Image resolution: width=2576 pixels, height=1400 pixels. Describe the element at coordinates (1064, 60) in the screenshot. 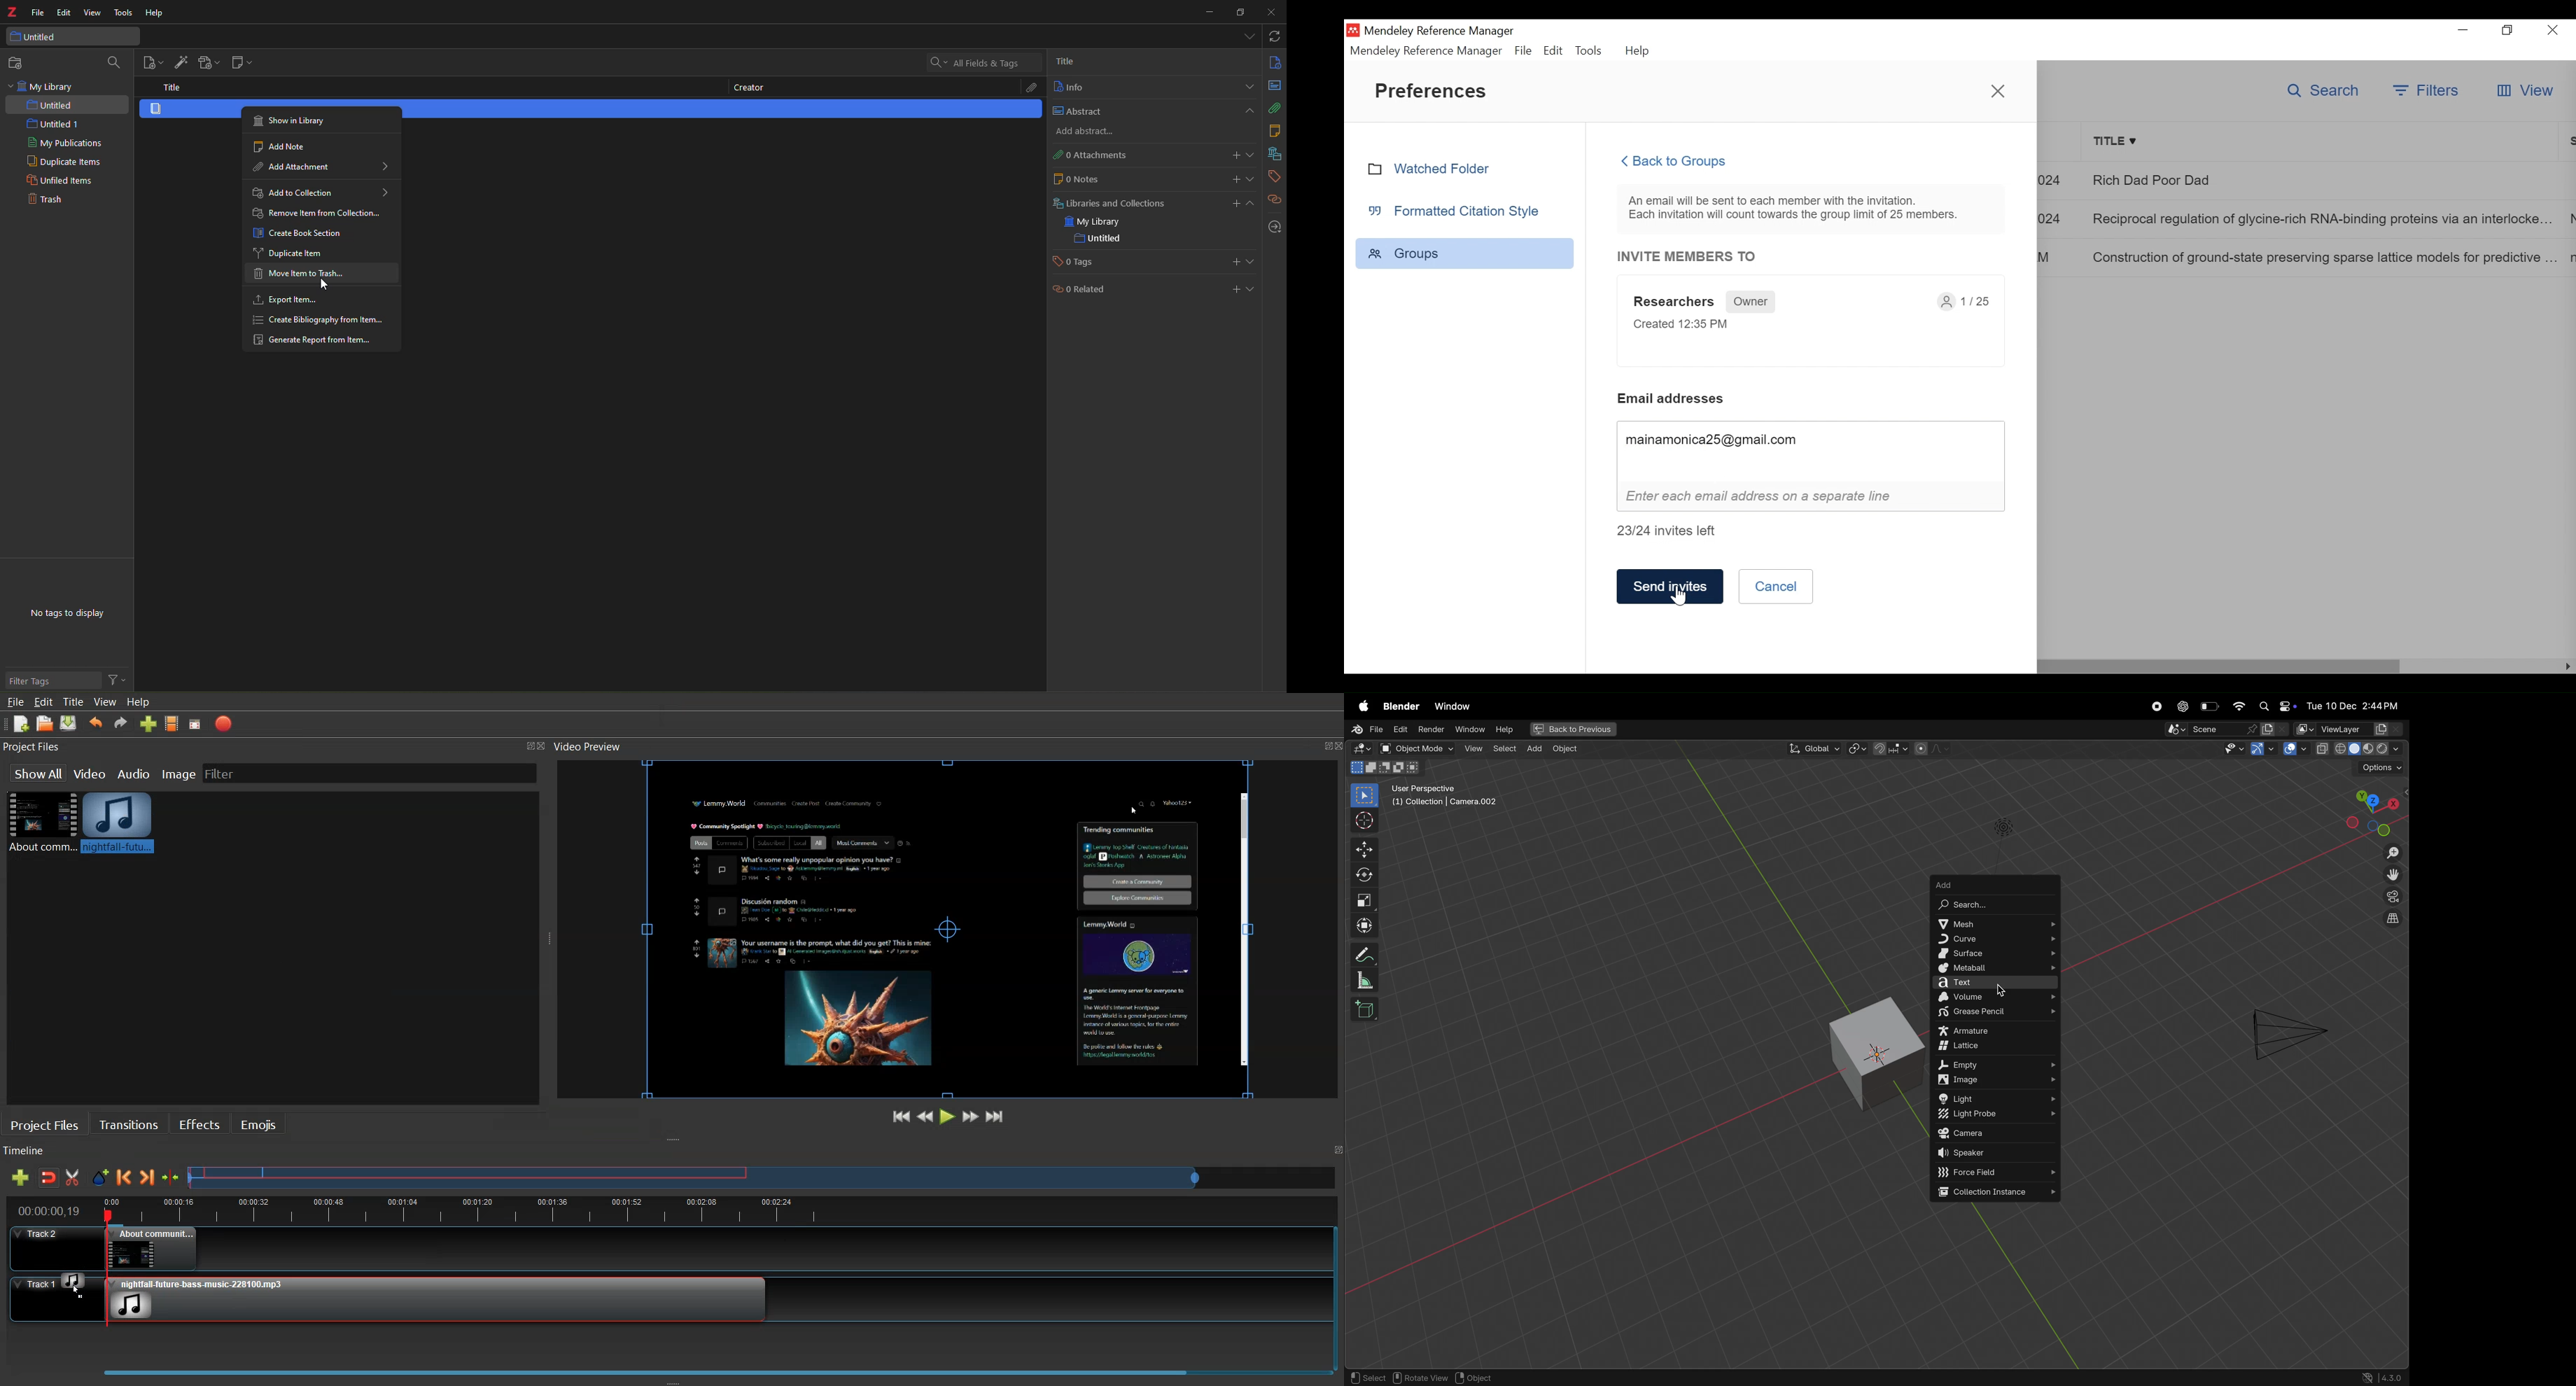

I see `title` at that location.